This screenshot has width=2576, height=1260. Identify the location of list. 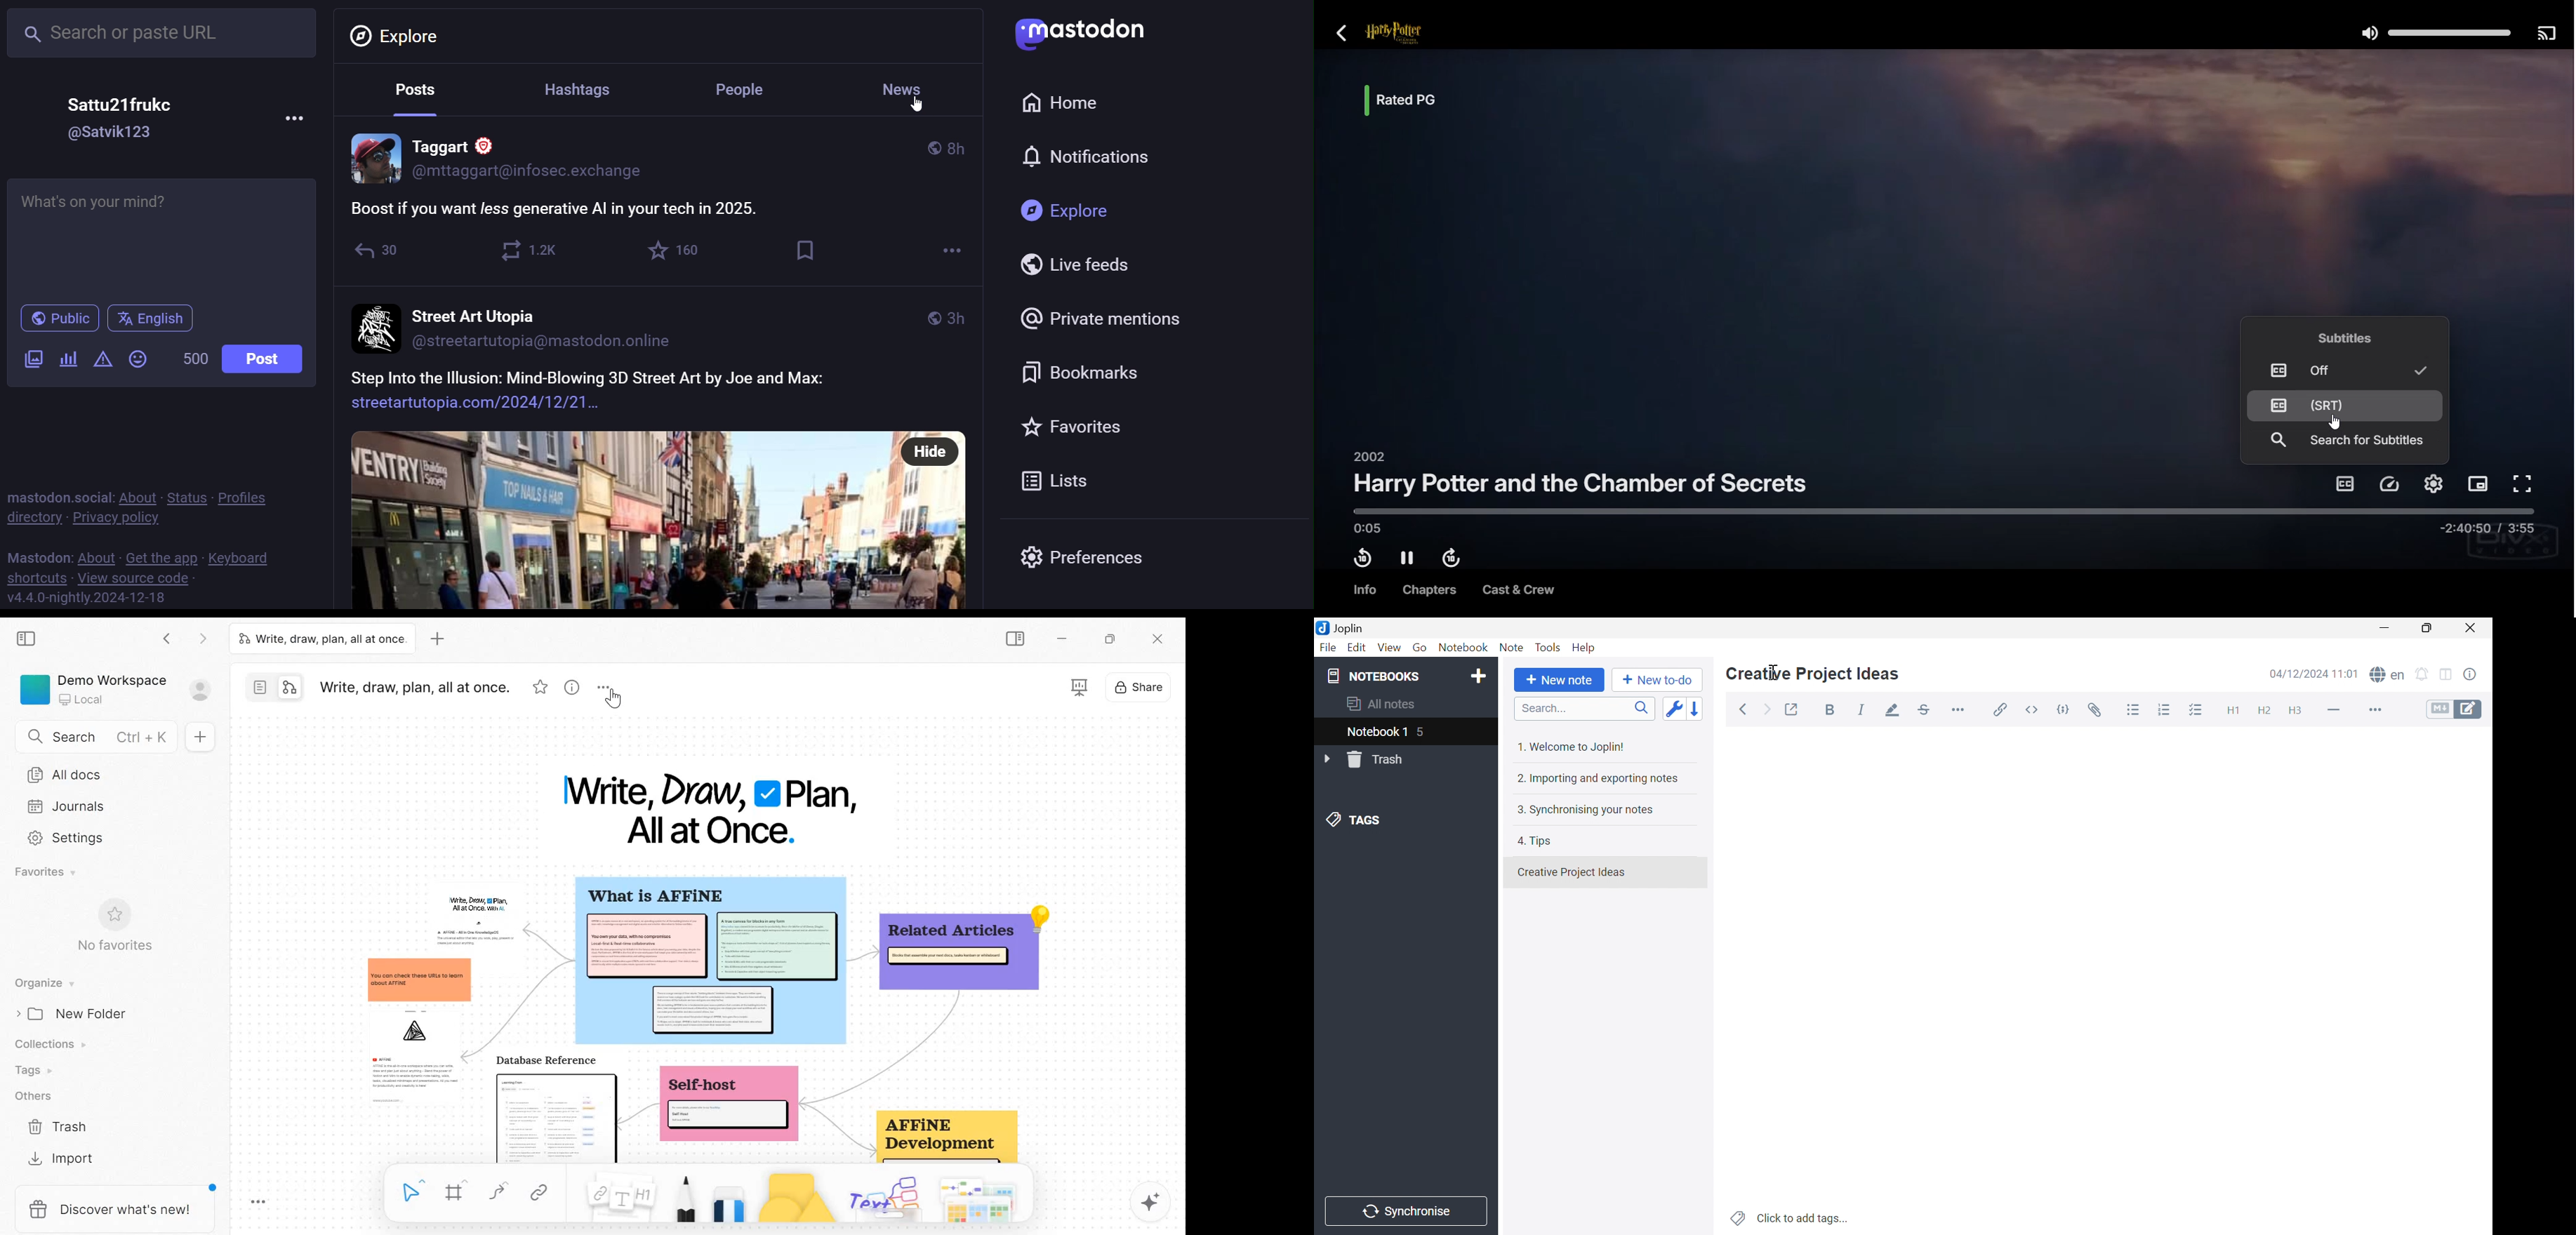
(1056, 481).